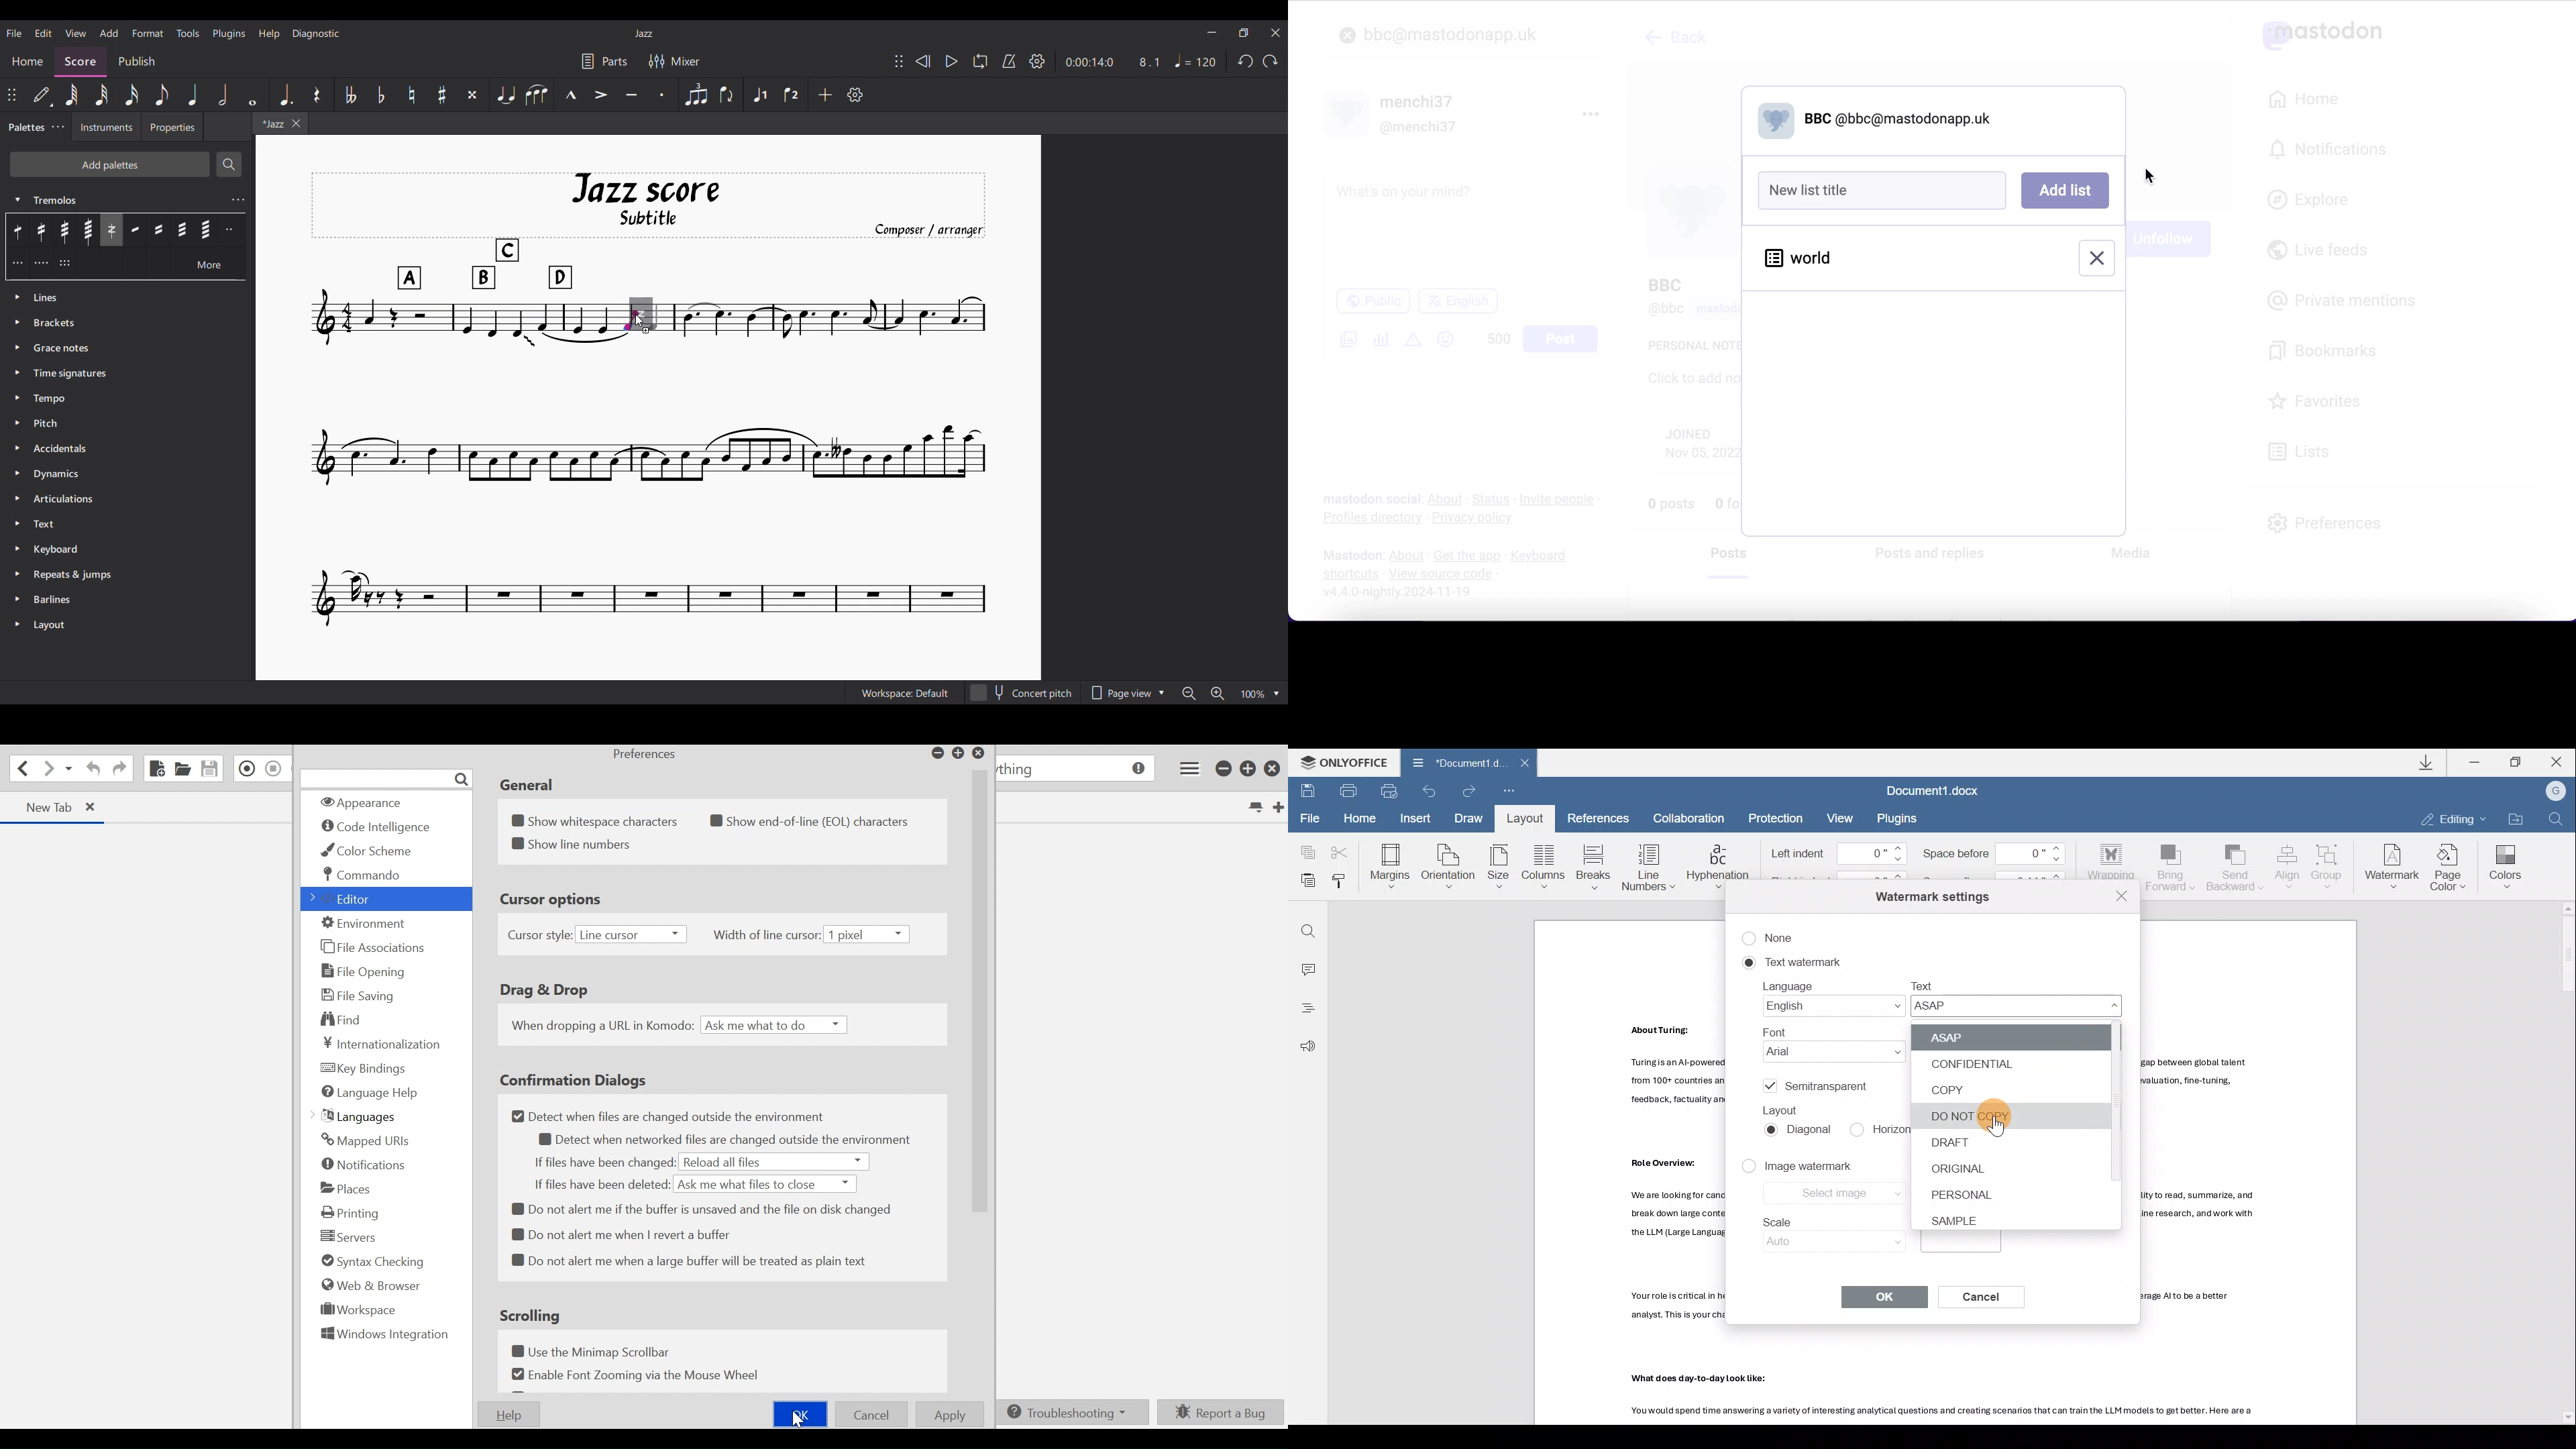 The image size is (2576, 1456). I want to click on ASAP, so click(2010, 1034).